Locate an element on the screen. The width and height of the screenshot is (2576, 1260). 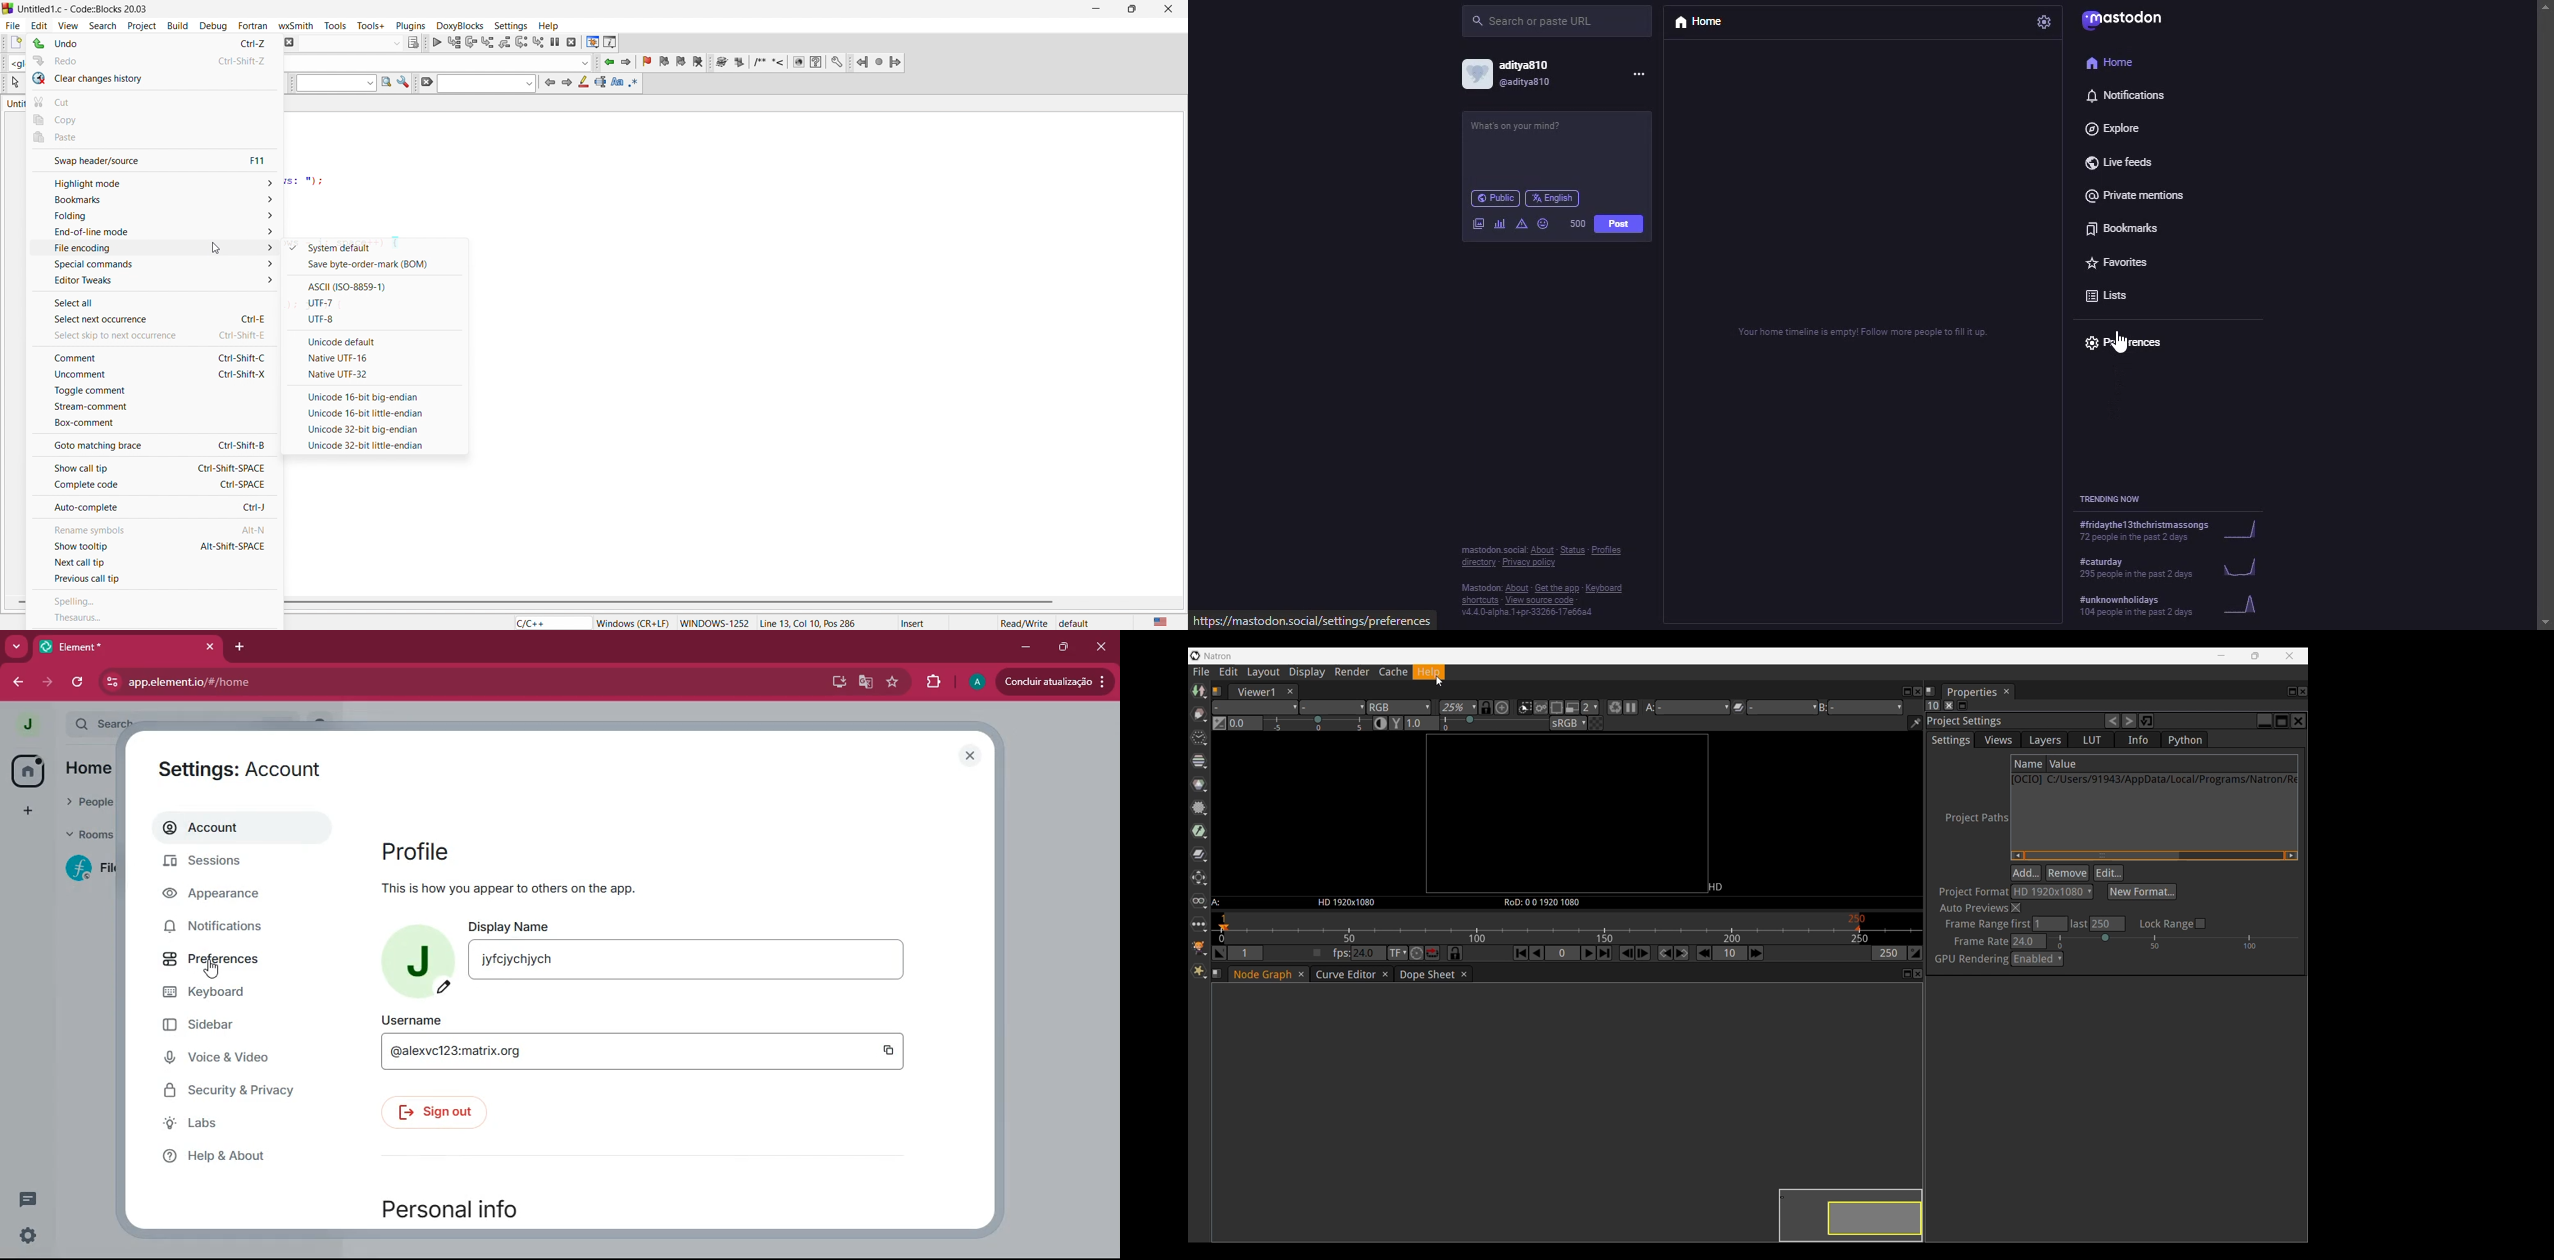
notifications is located at coordinates (234, 929).